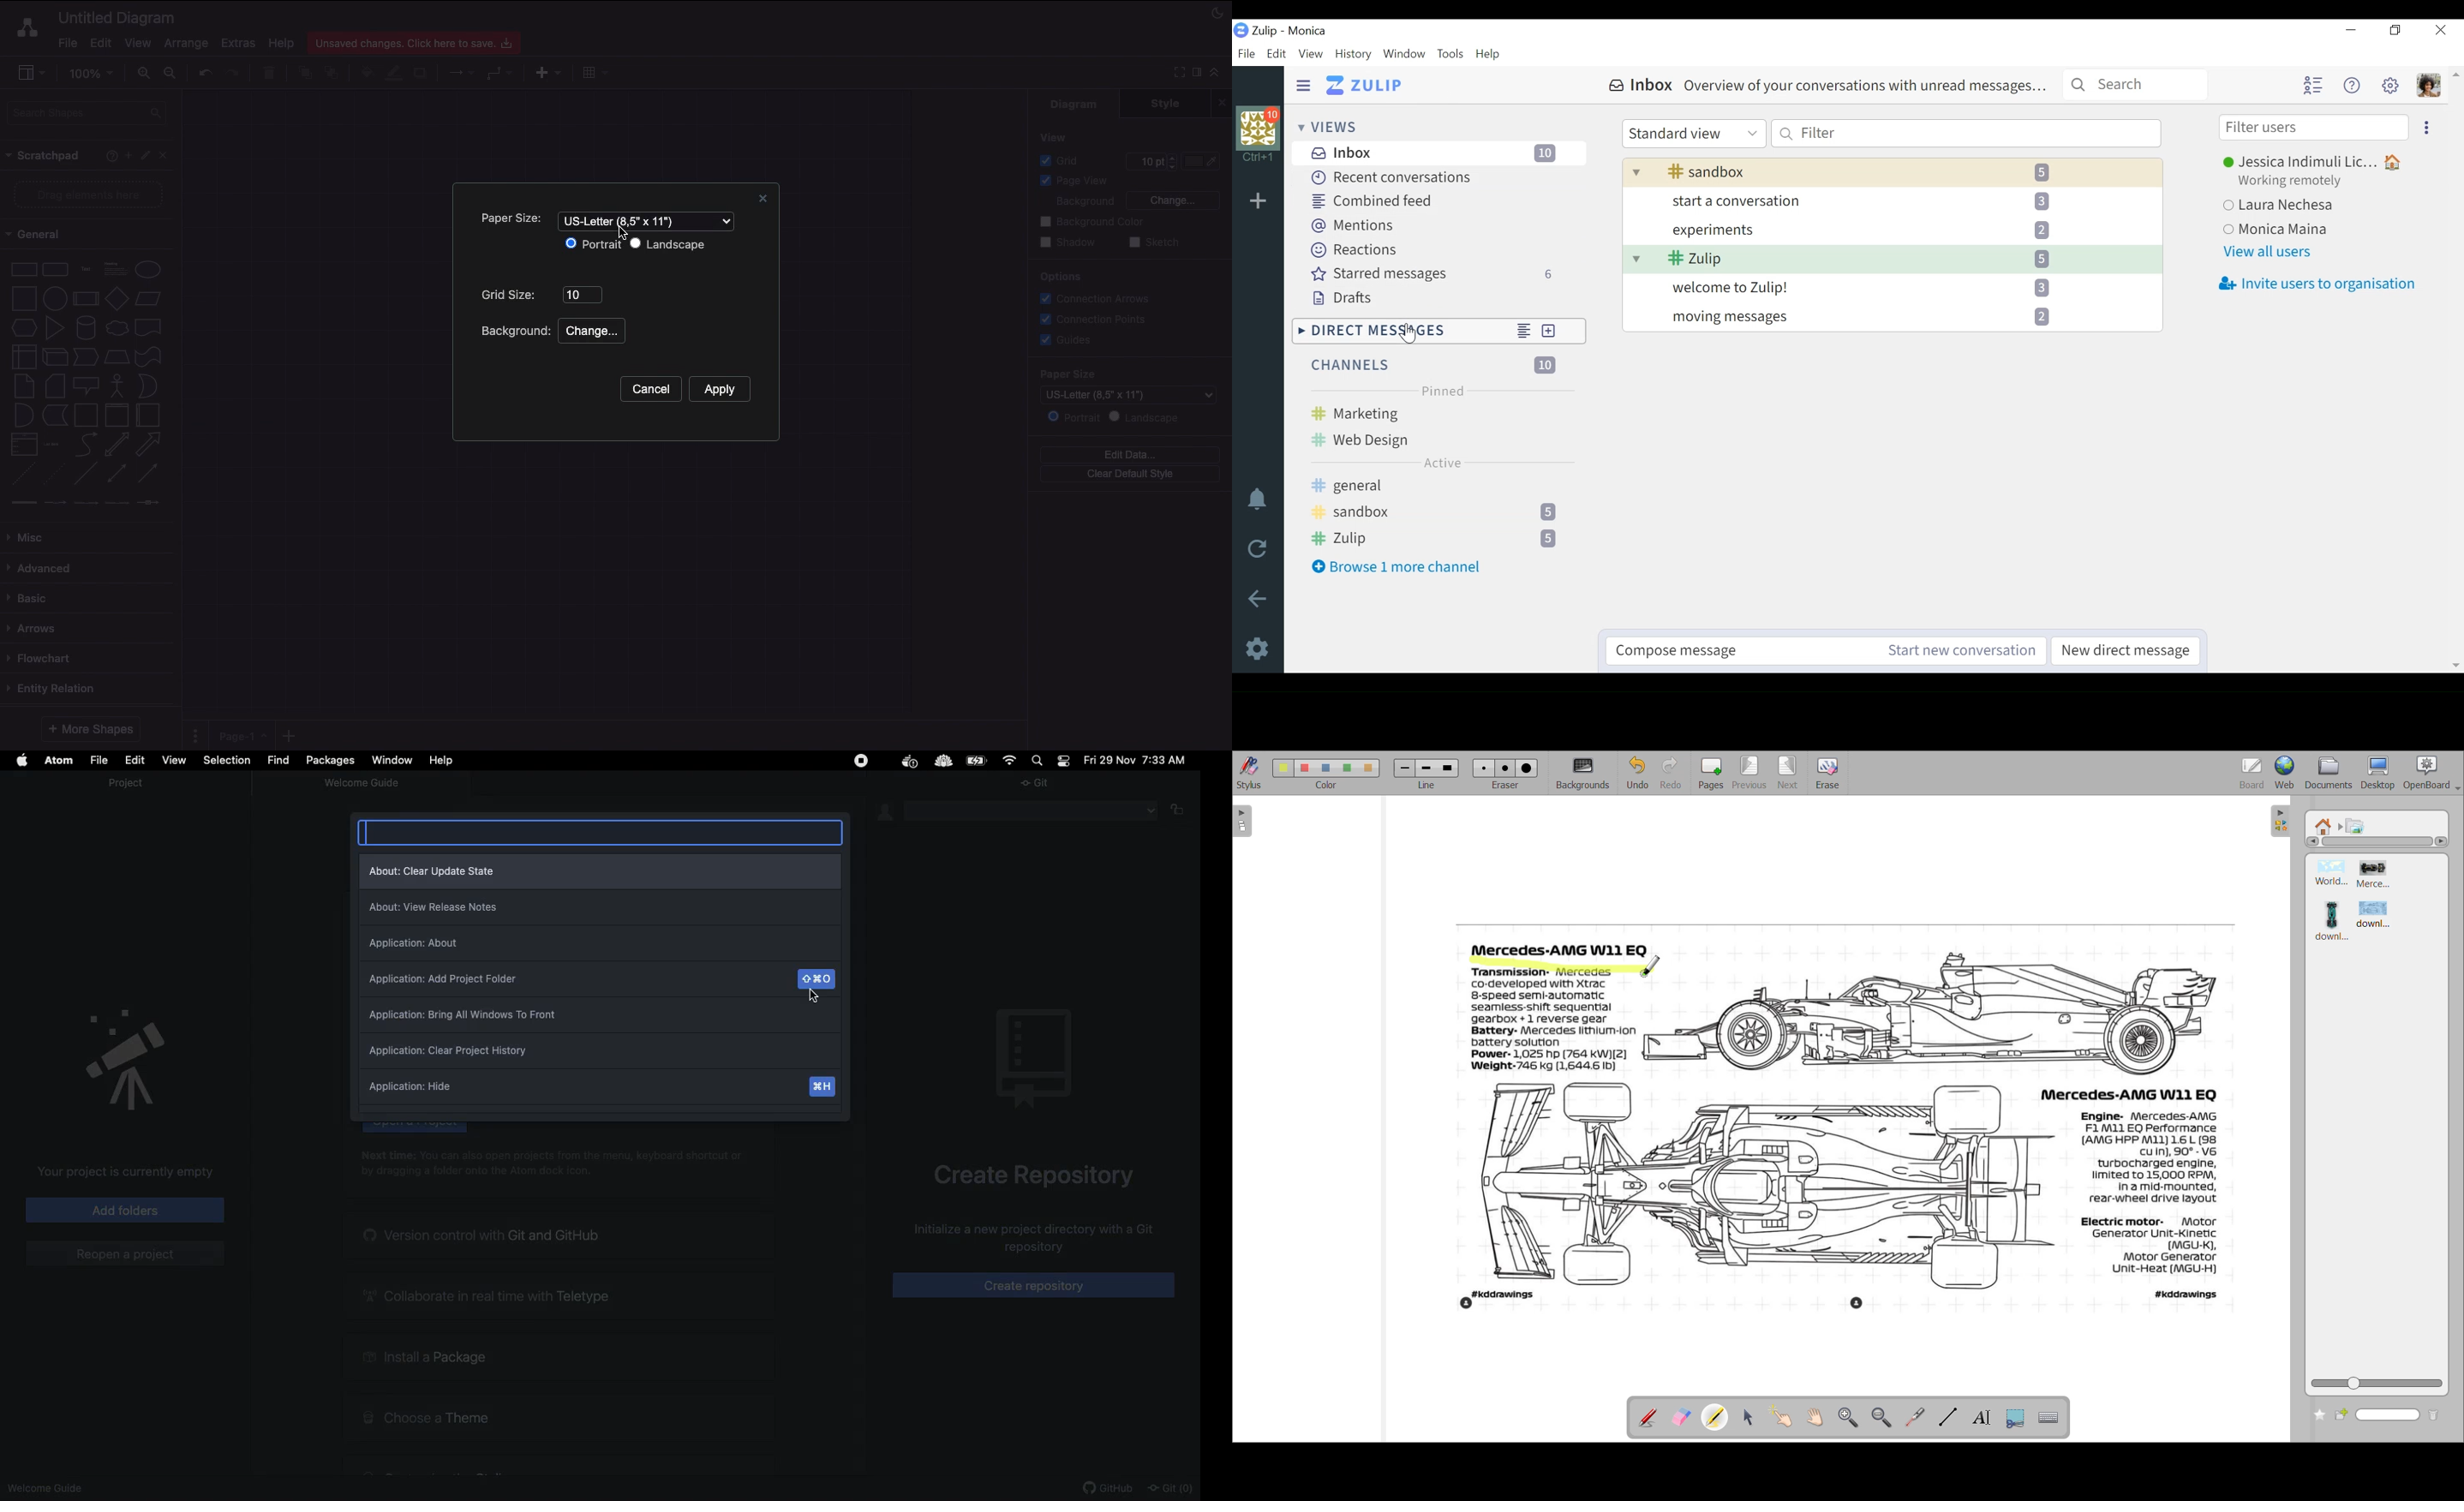 The image size is (2464, 1512). What do you see at coordinates (1125, 374) in the screenshot?
I see `Paper size` at bounding box center [1125, 374].